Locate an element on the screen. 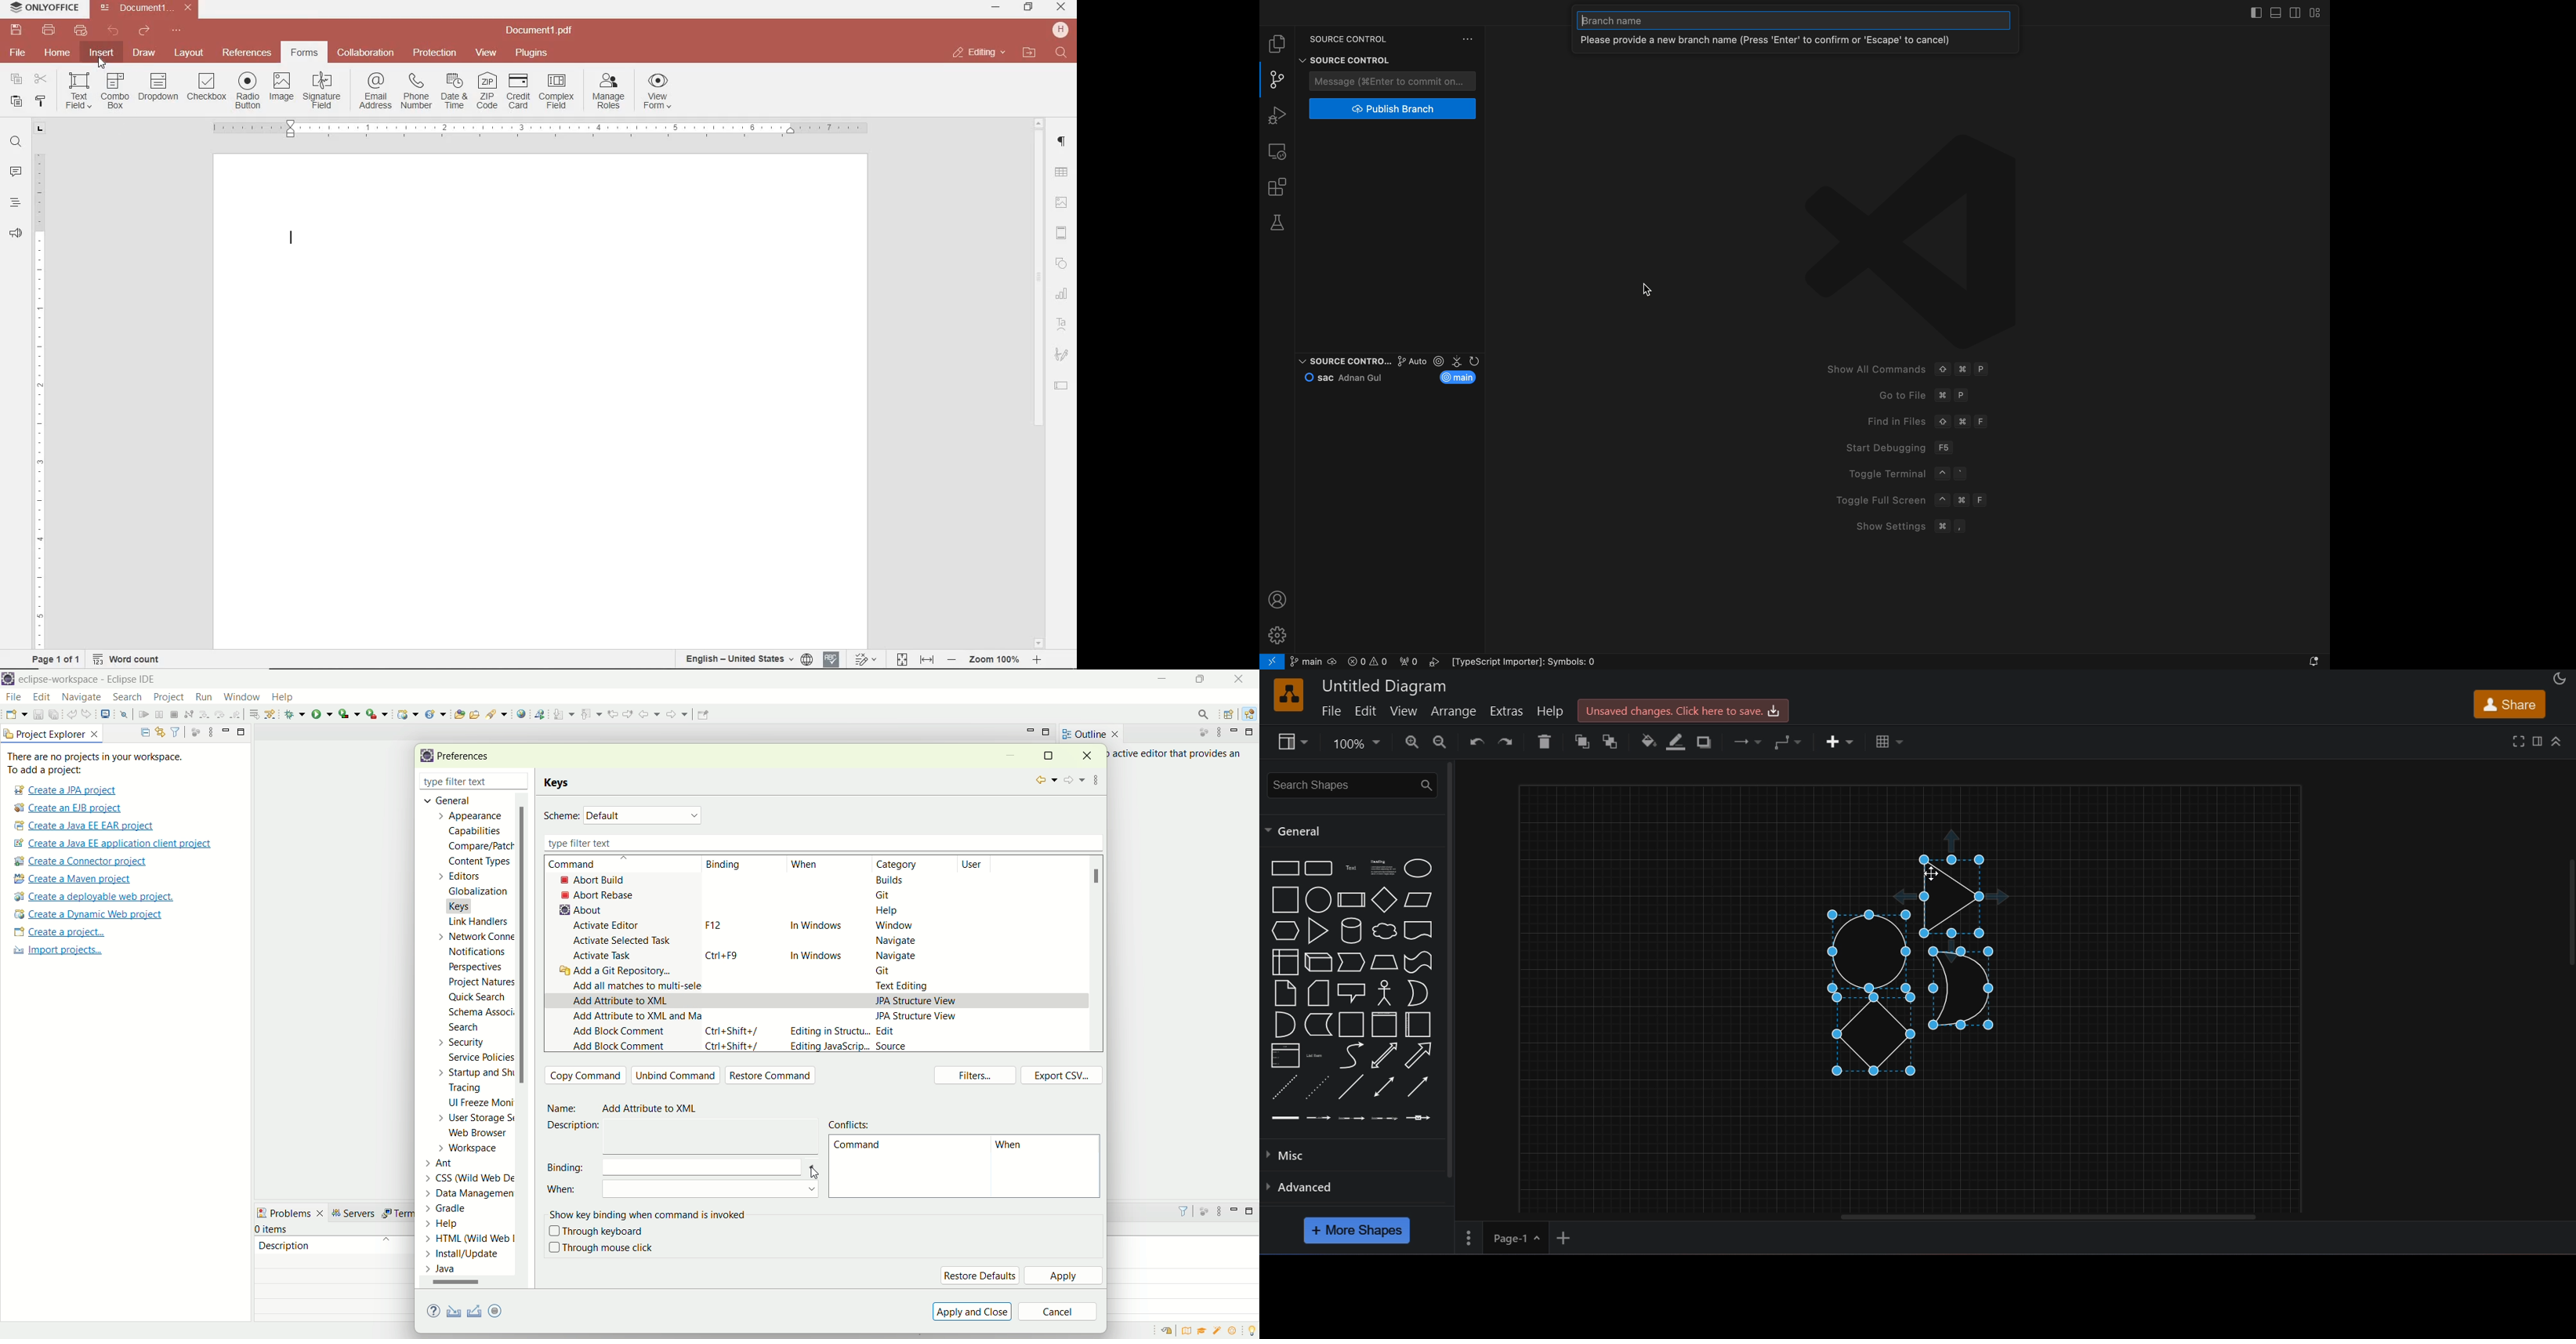 The height and width of the screenshot is (1344, 2576). ctrl+shift+/ is located at coordinates (733, 1031).